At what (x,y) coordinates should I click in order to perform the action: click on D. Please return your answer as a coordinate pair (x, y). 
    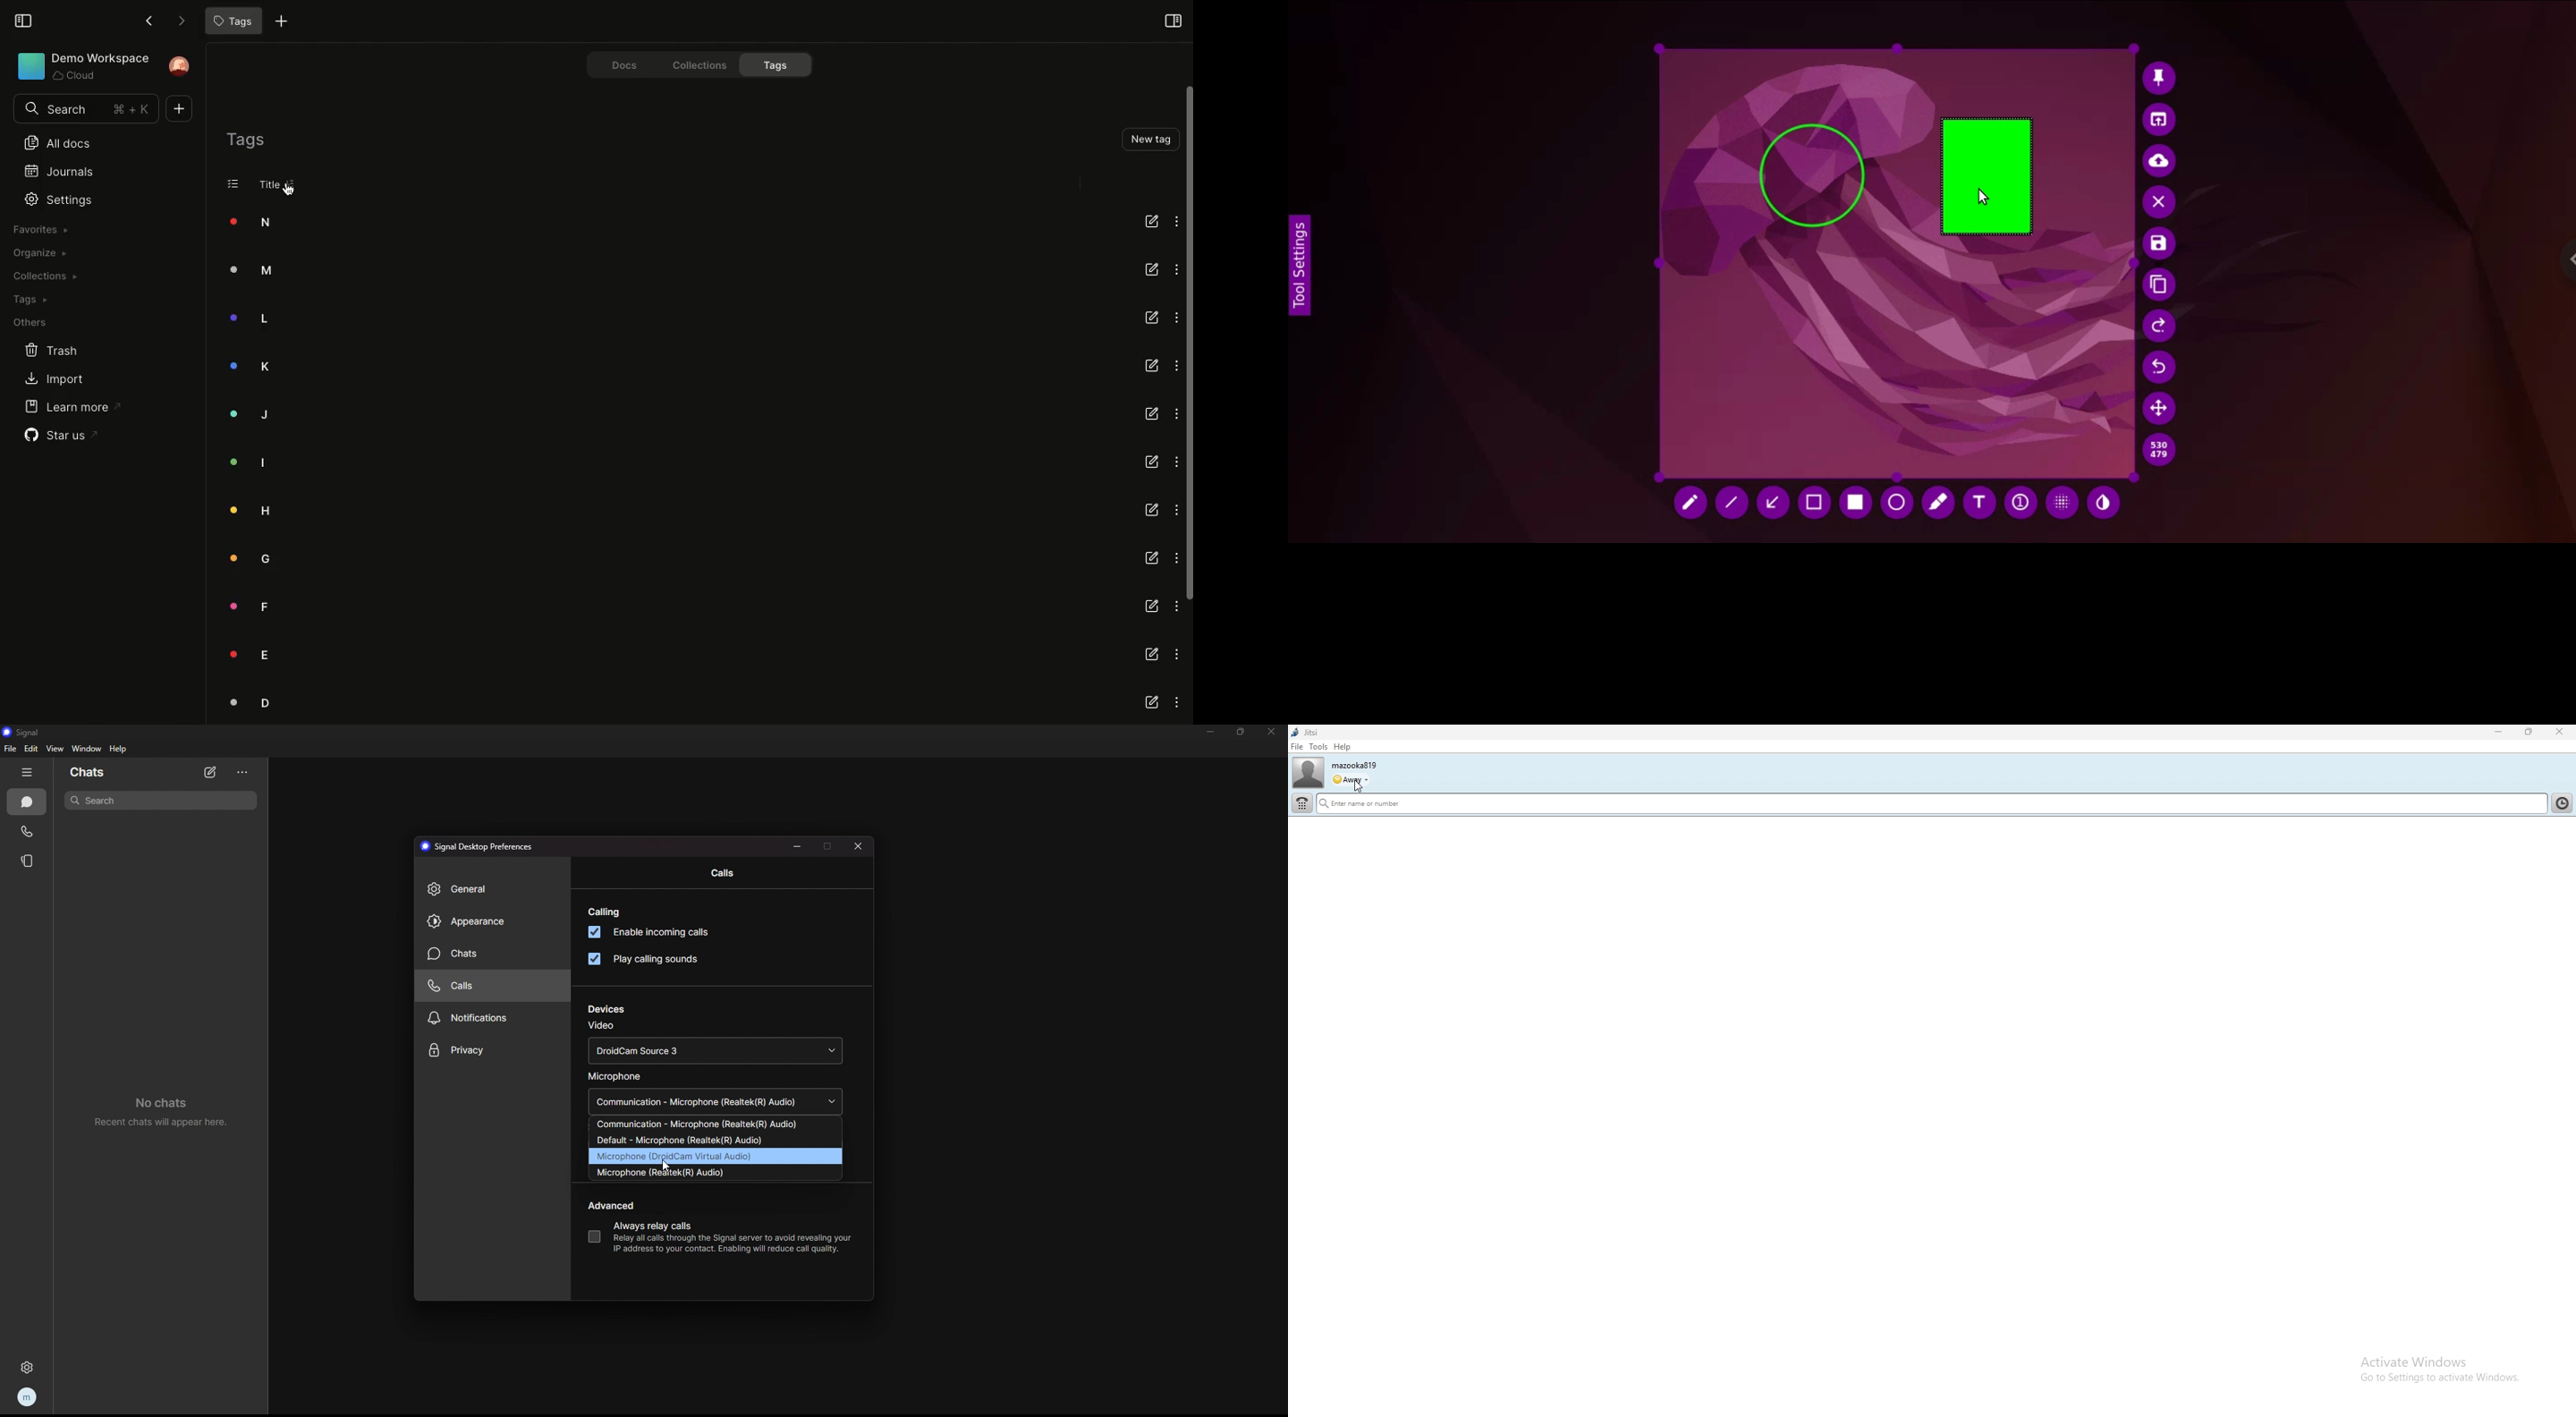
    Looking at the image, I should click on (240, 702).